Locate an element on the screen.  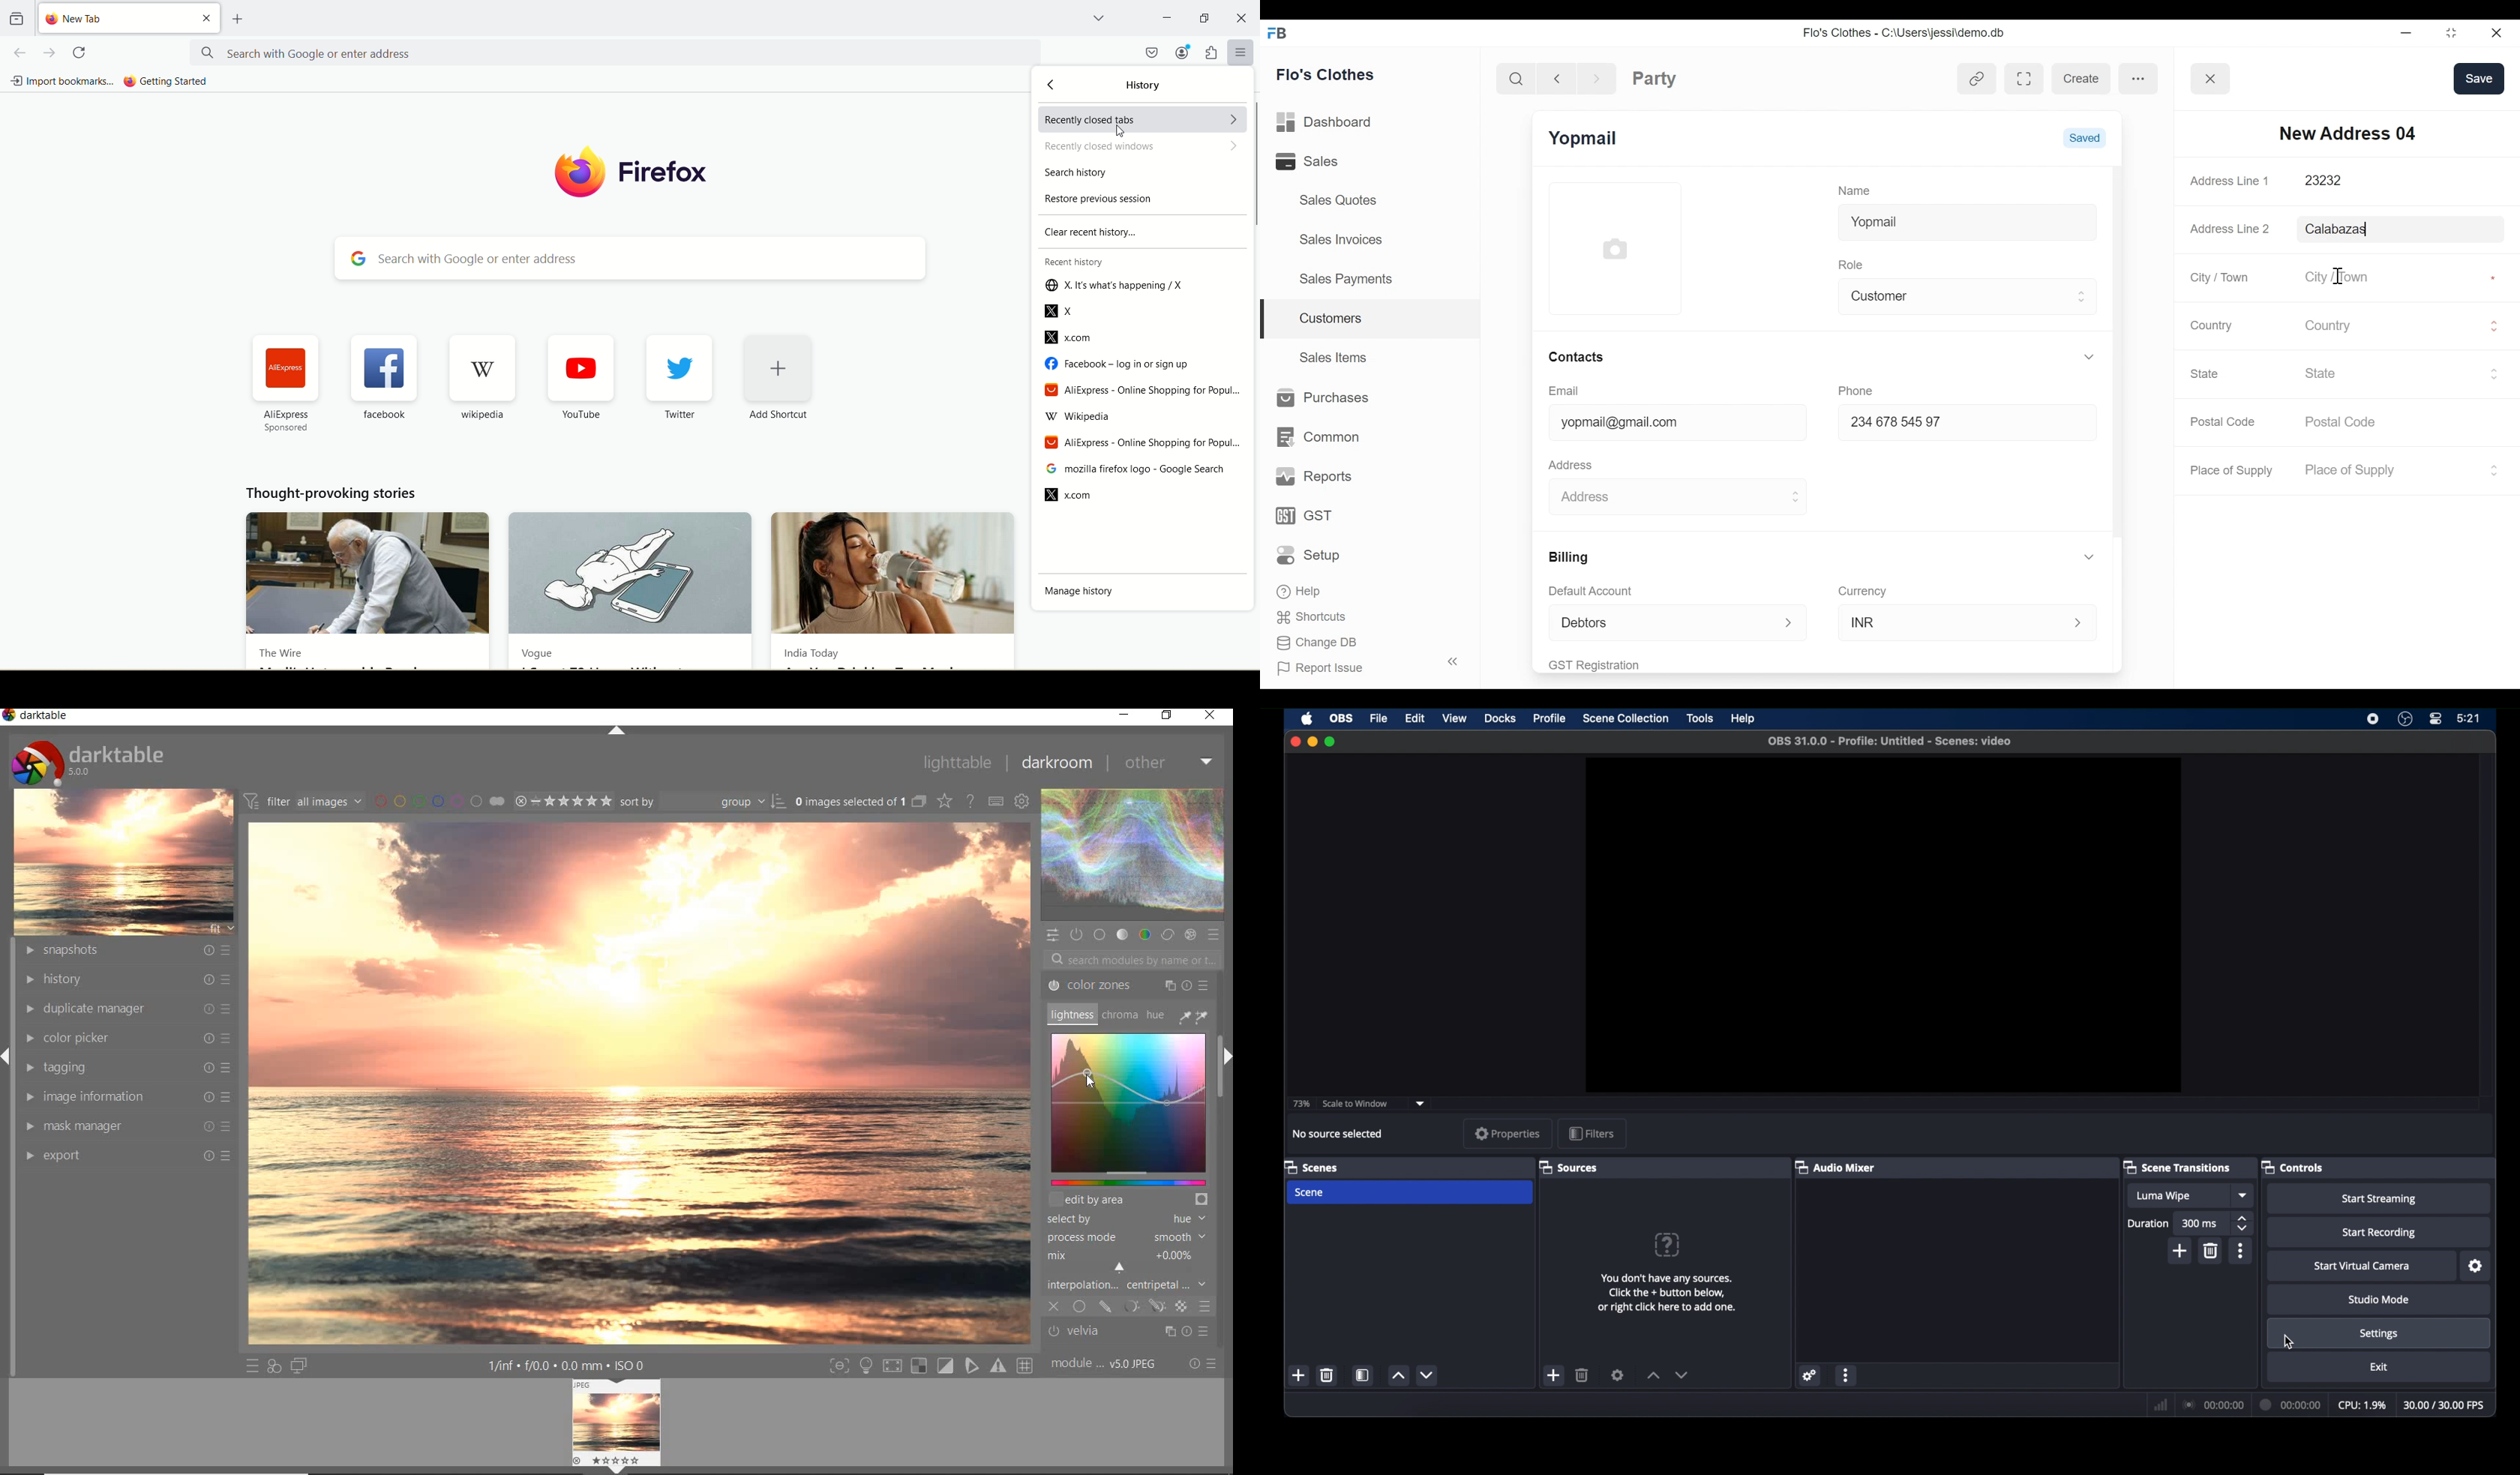
TOGGLE MODE is located at coordinates (931, 1366).